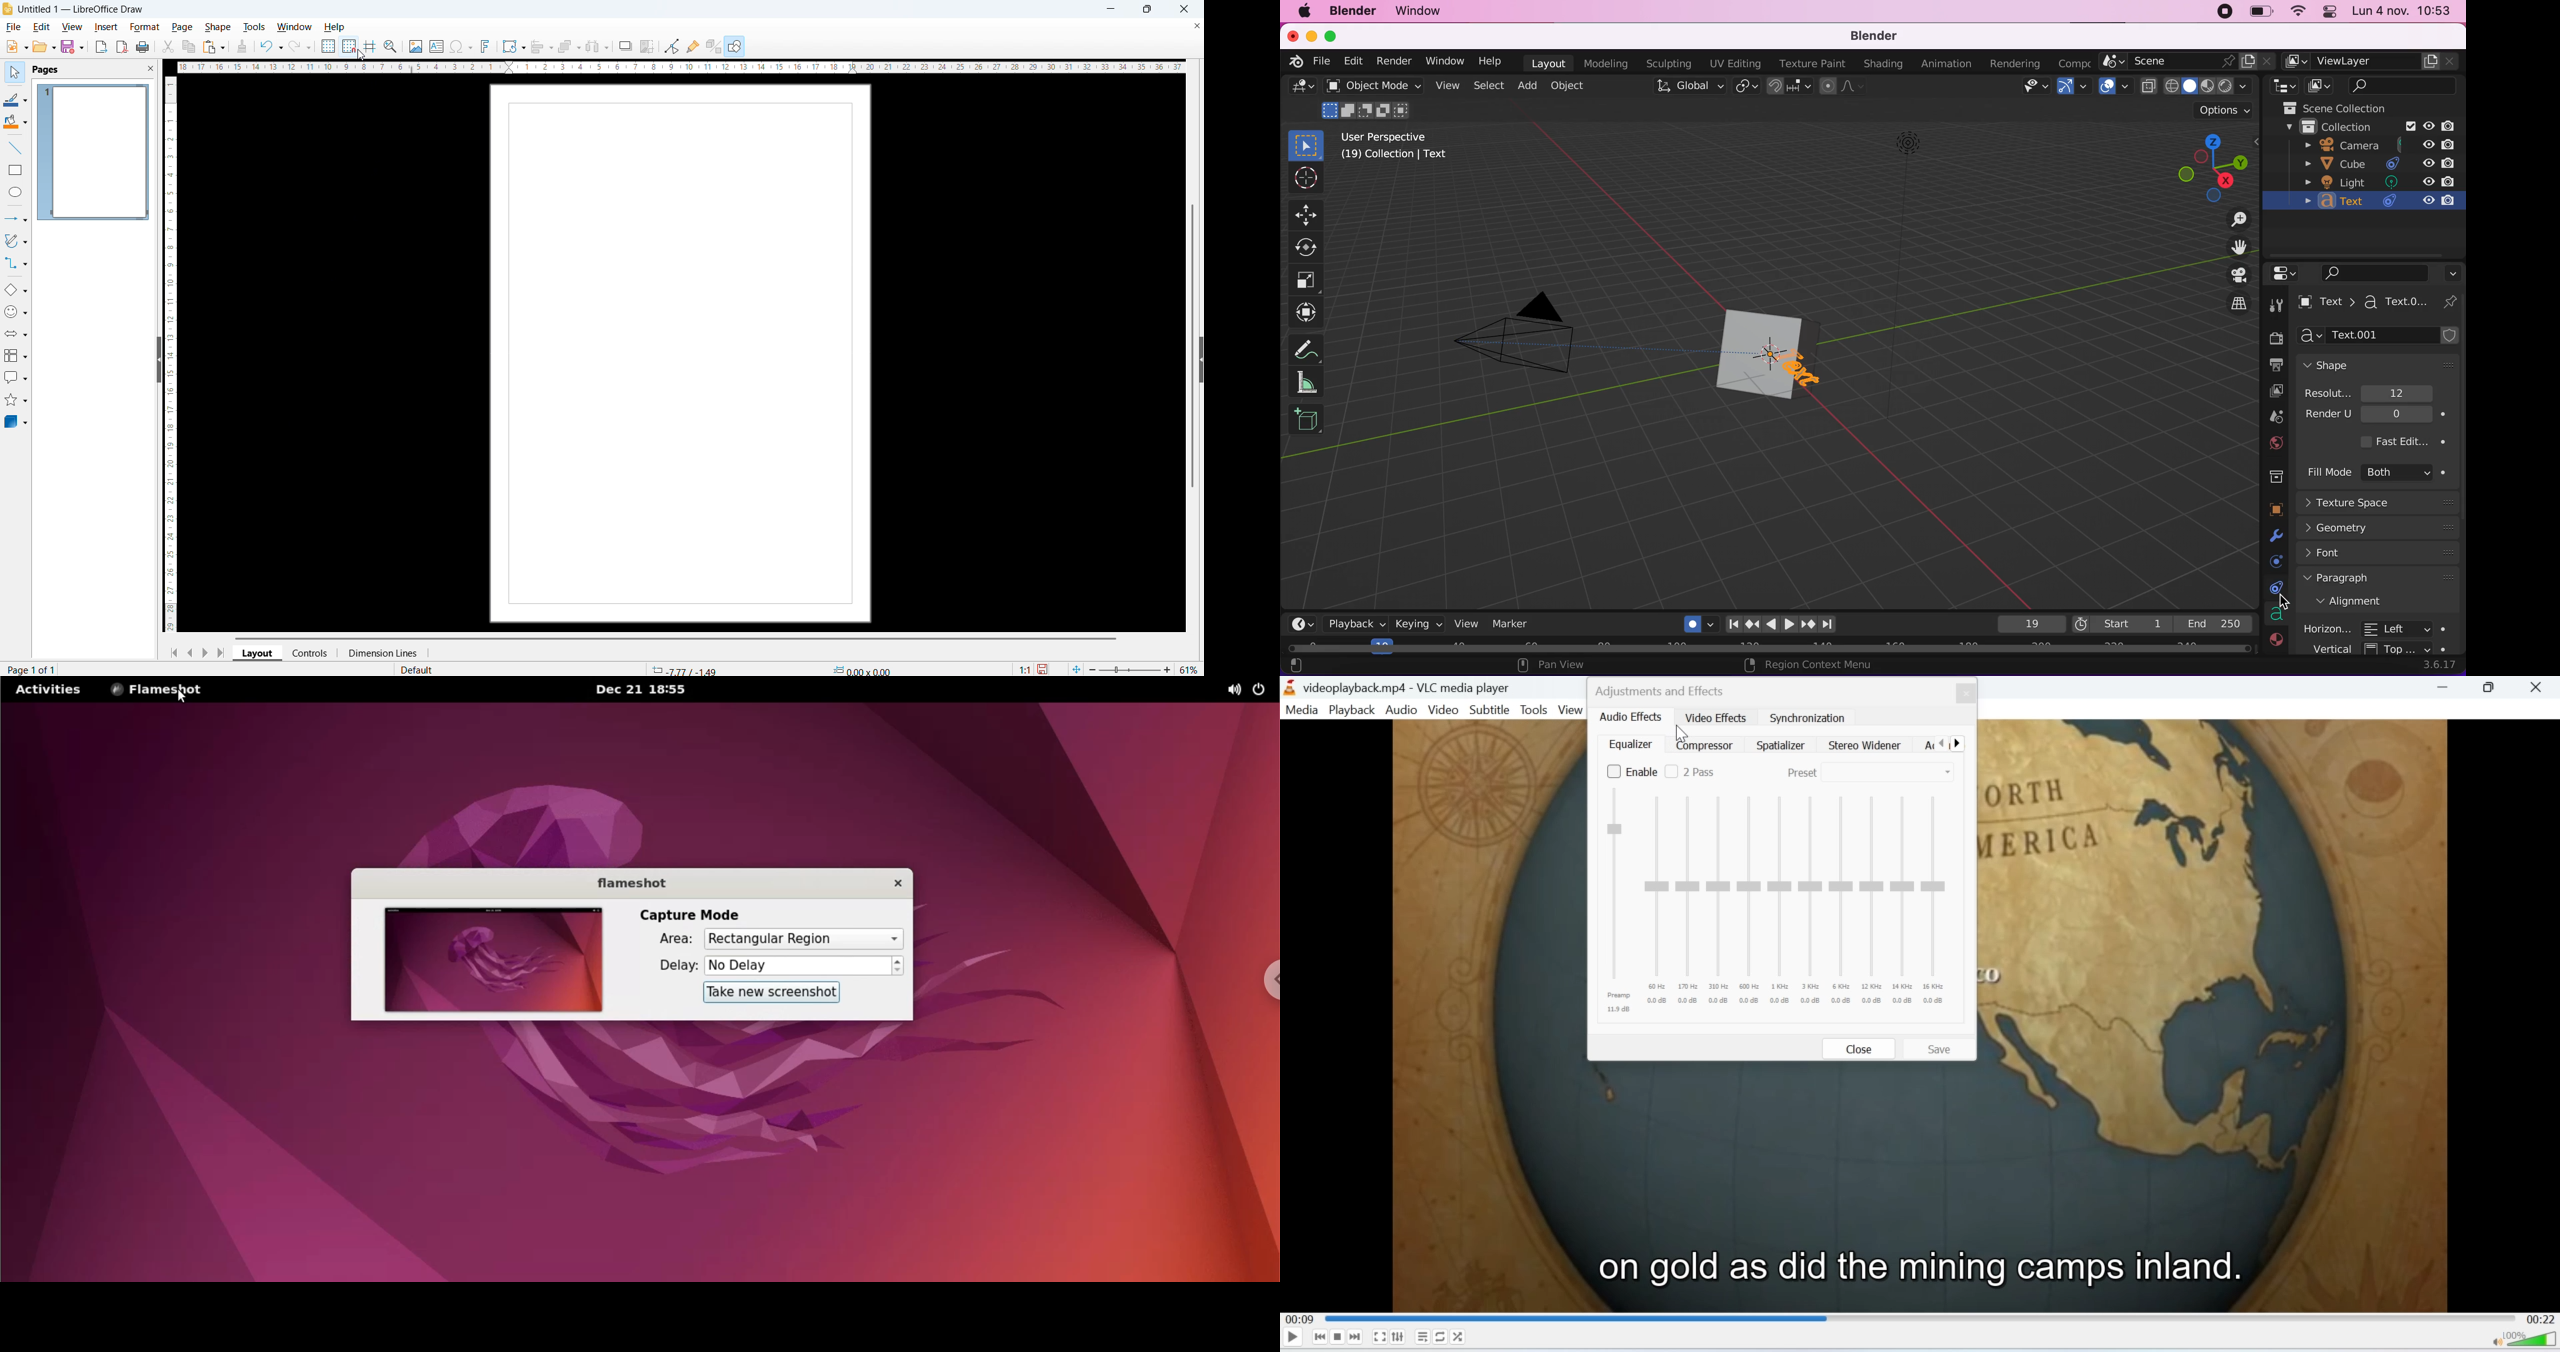  Describe the element at coordinates (349, 46) in the screenshot. I see `Snap to grid ` at that location.